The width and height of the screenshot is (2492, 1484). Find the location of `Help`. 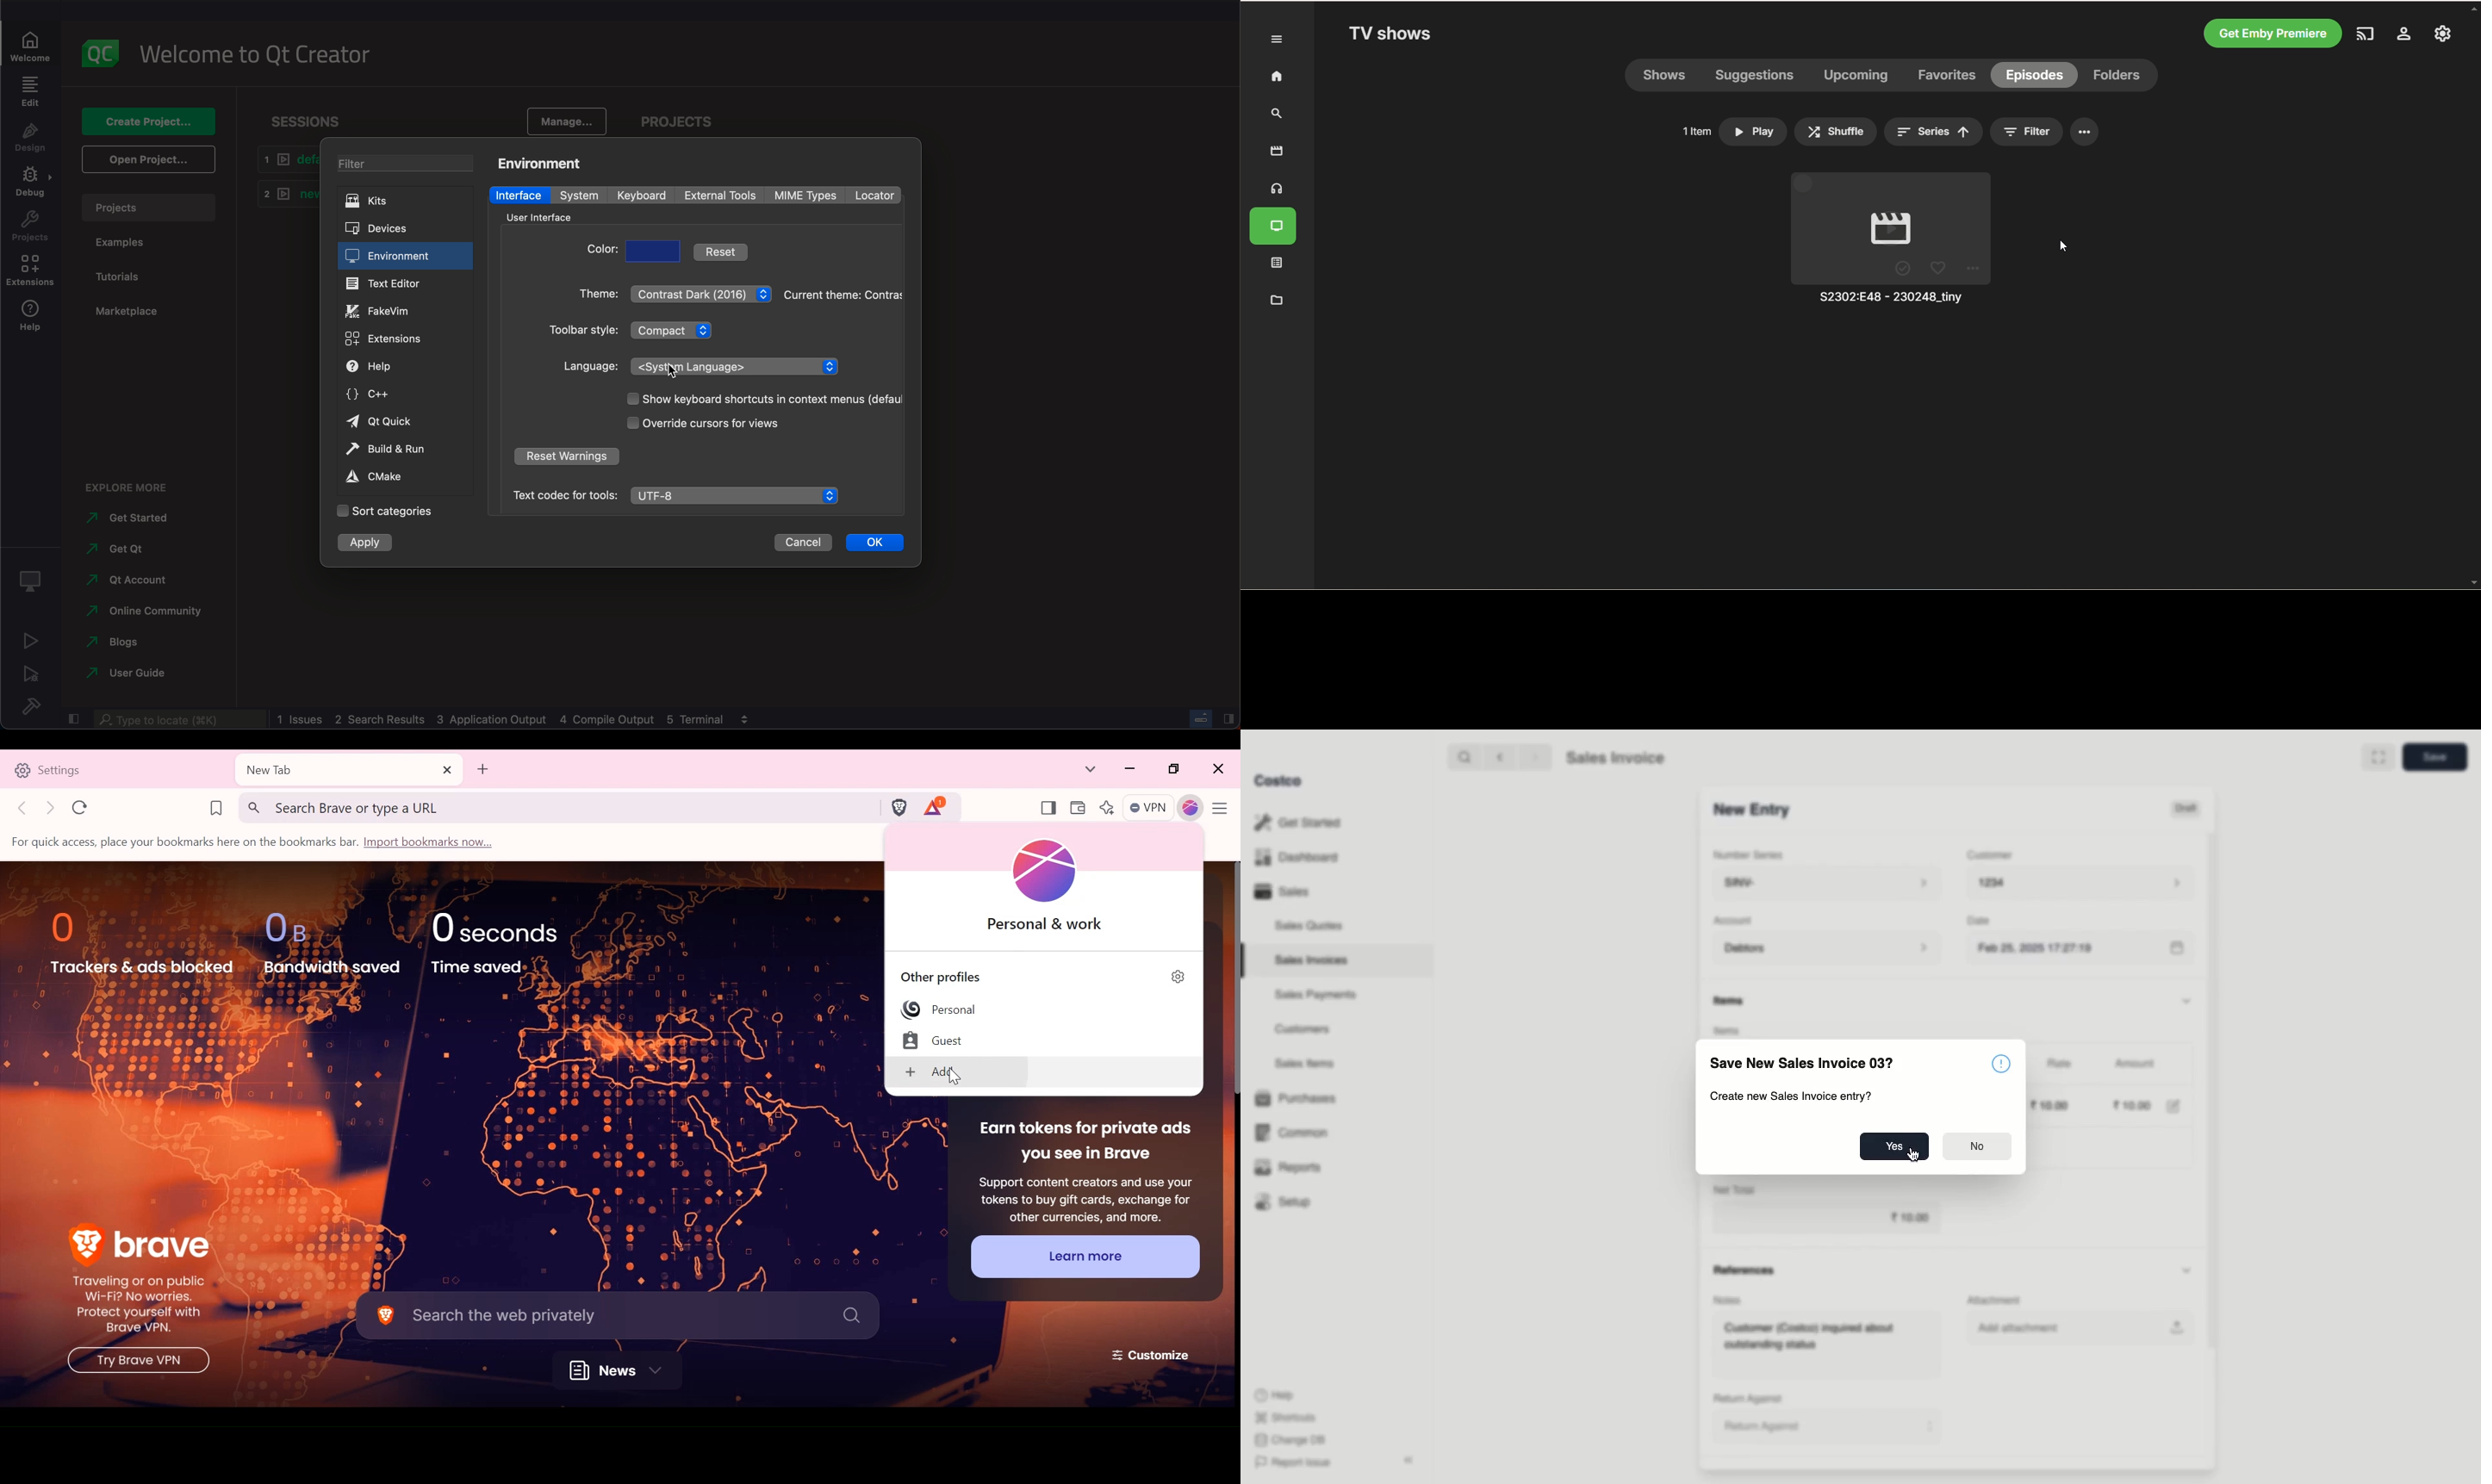

Help is located at coordinates (1278, 1394).